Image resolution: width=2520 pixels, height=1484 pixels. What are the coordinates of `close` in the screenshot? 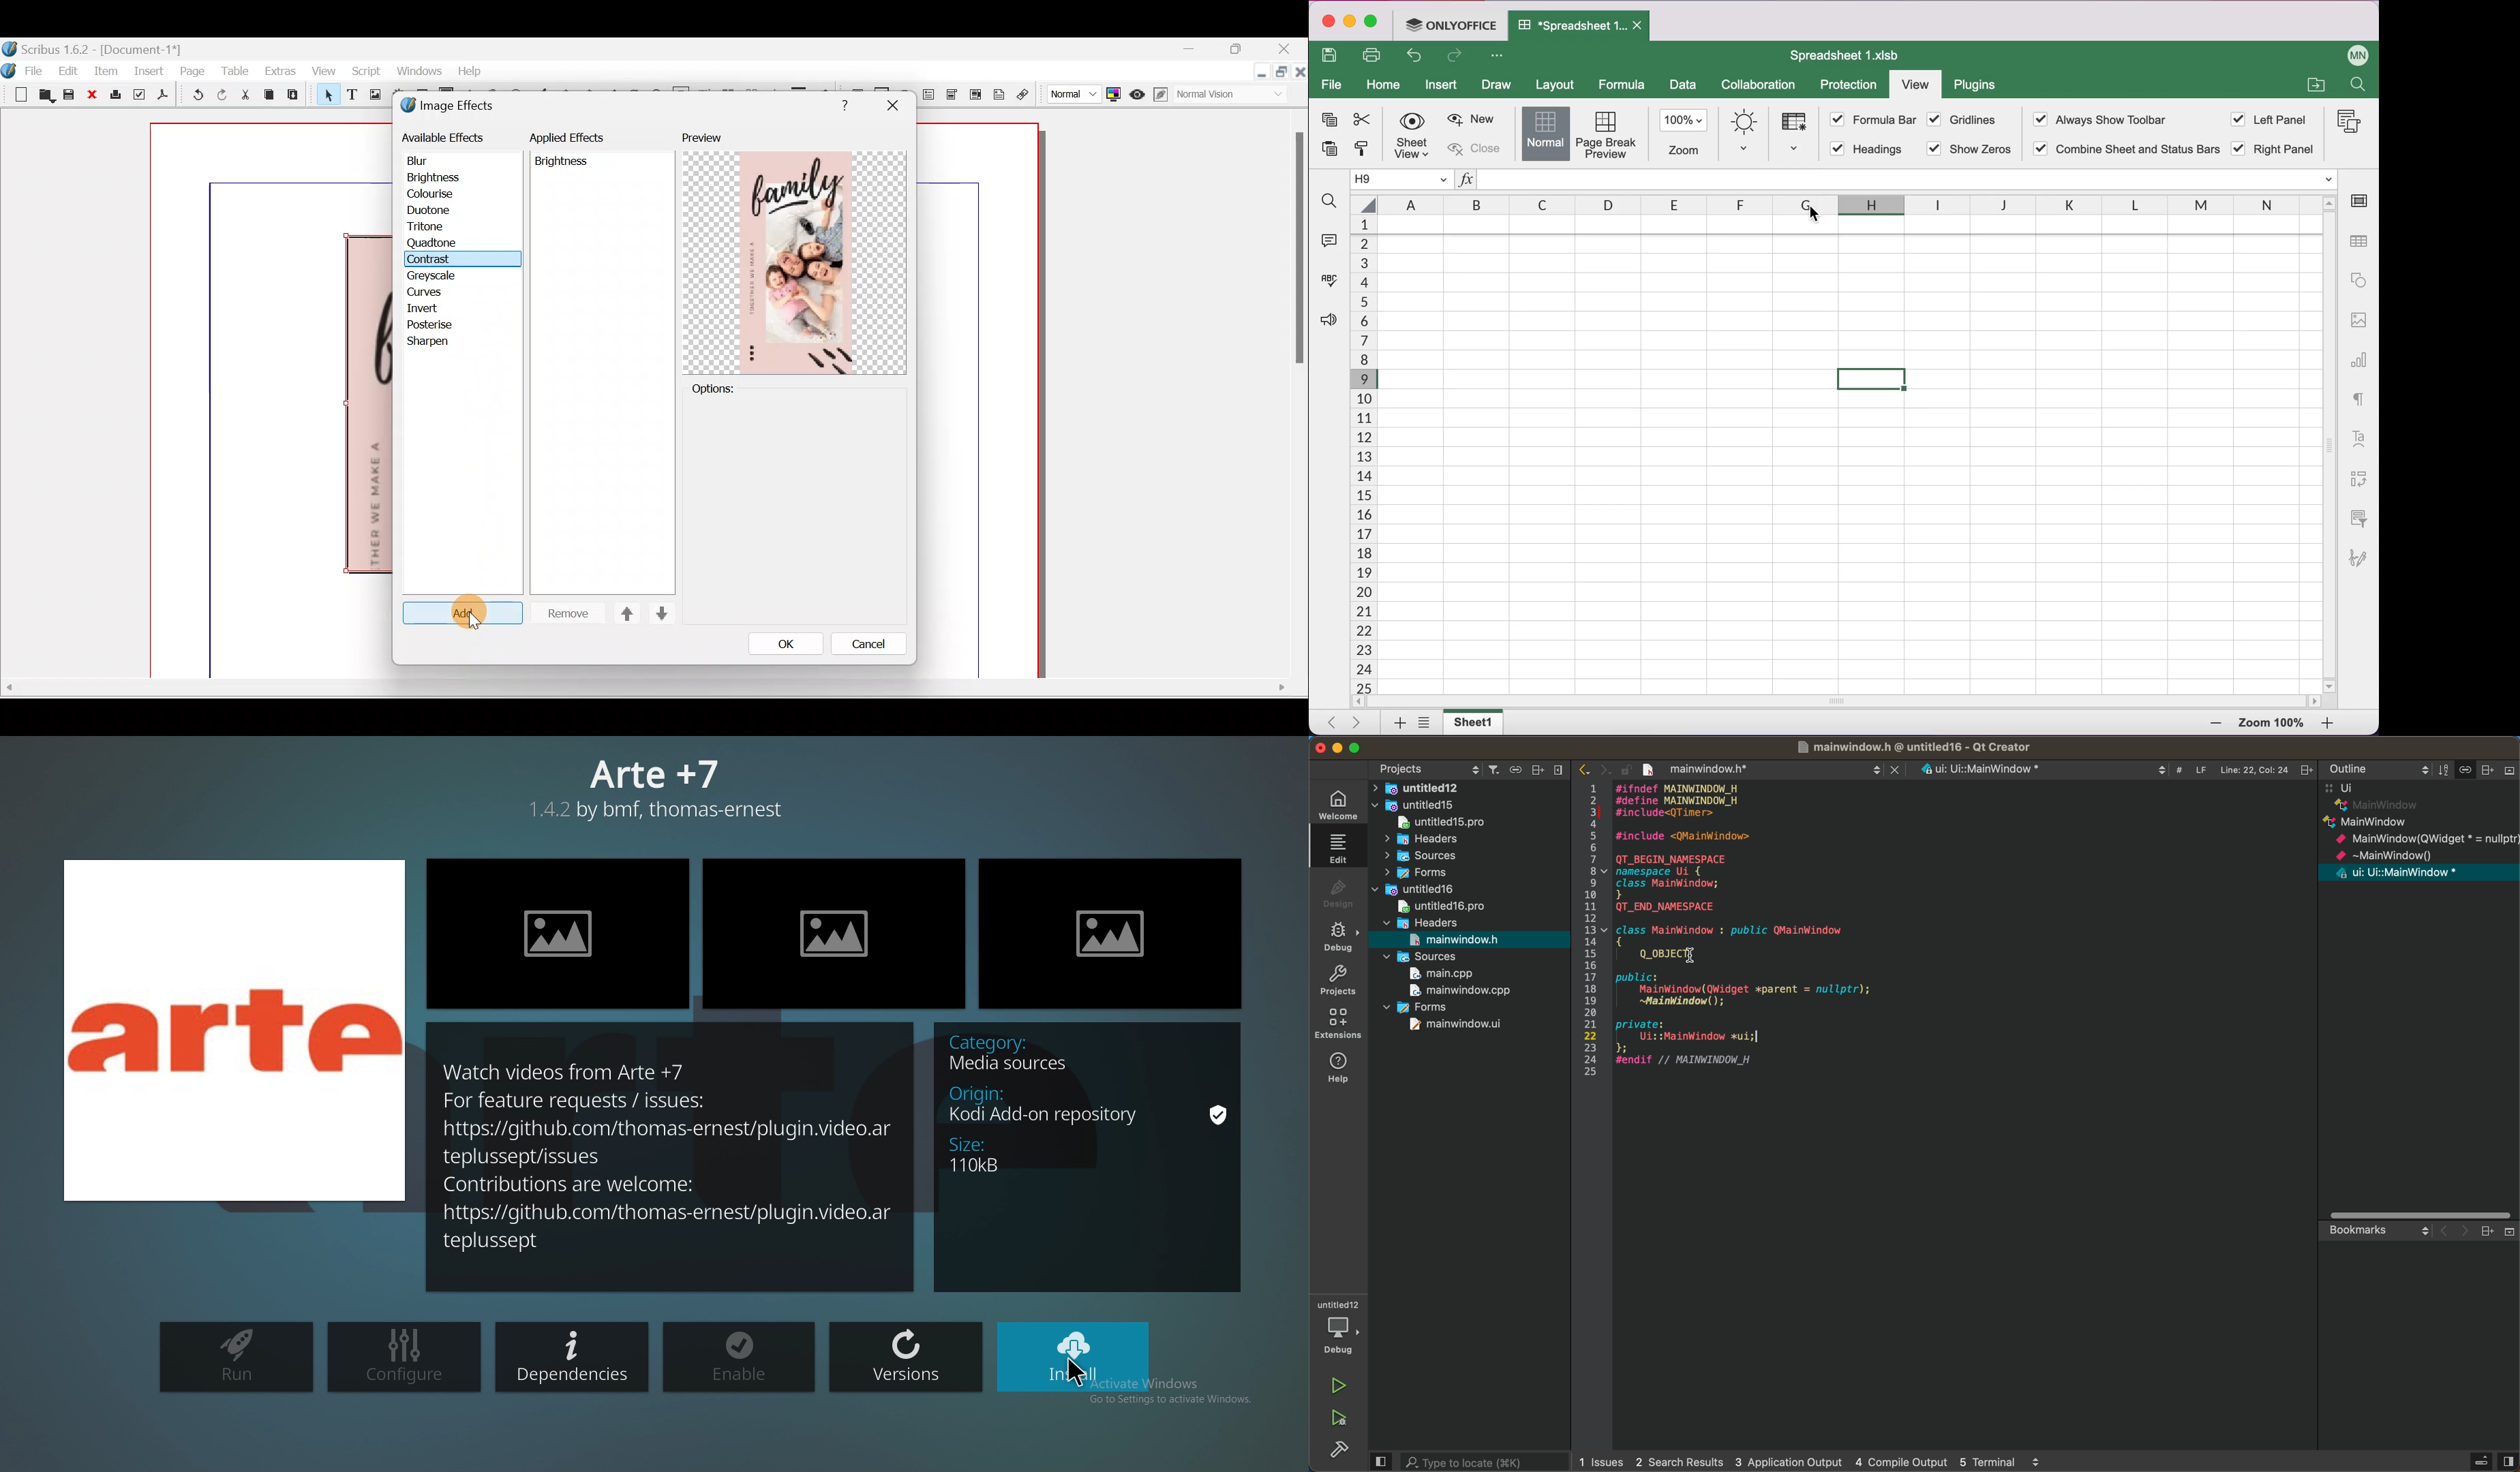 It's located at (1328, 21).